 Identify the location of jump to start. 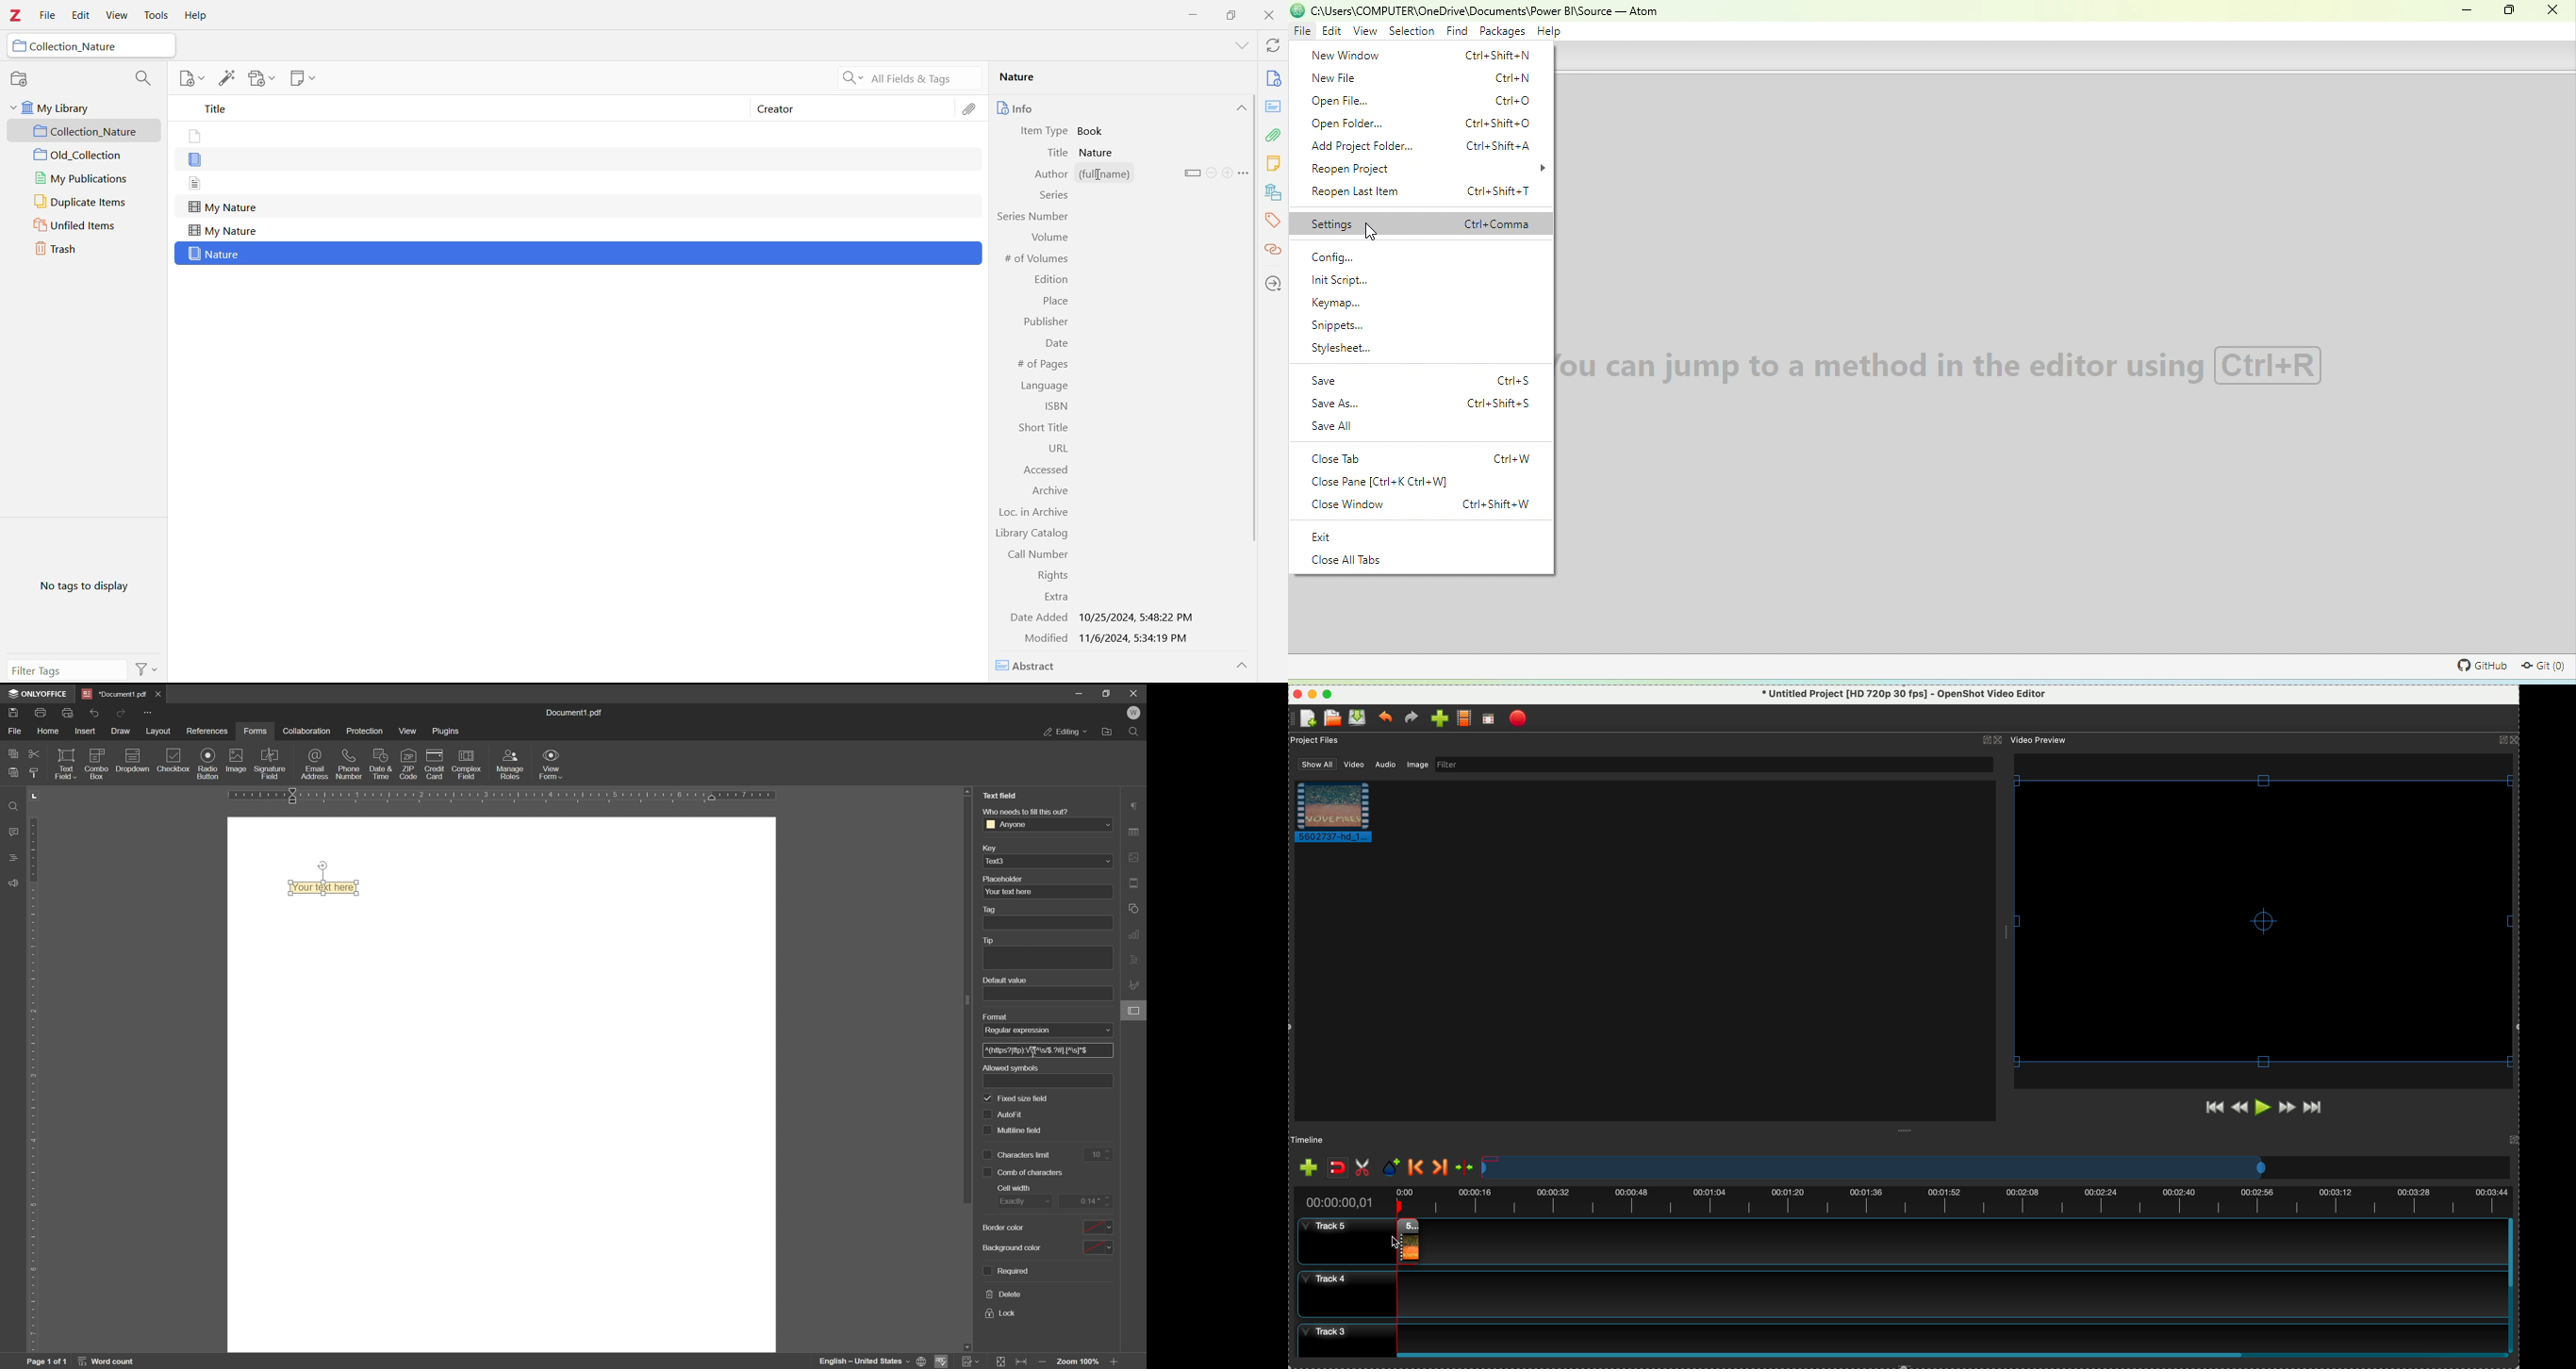
(2213, 1106).